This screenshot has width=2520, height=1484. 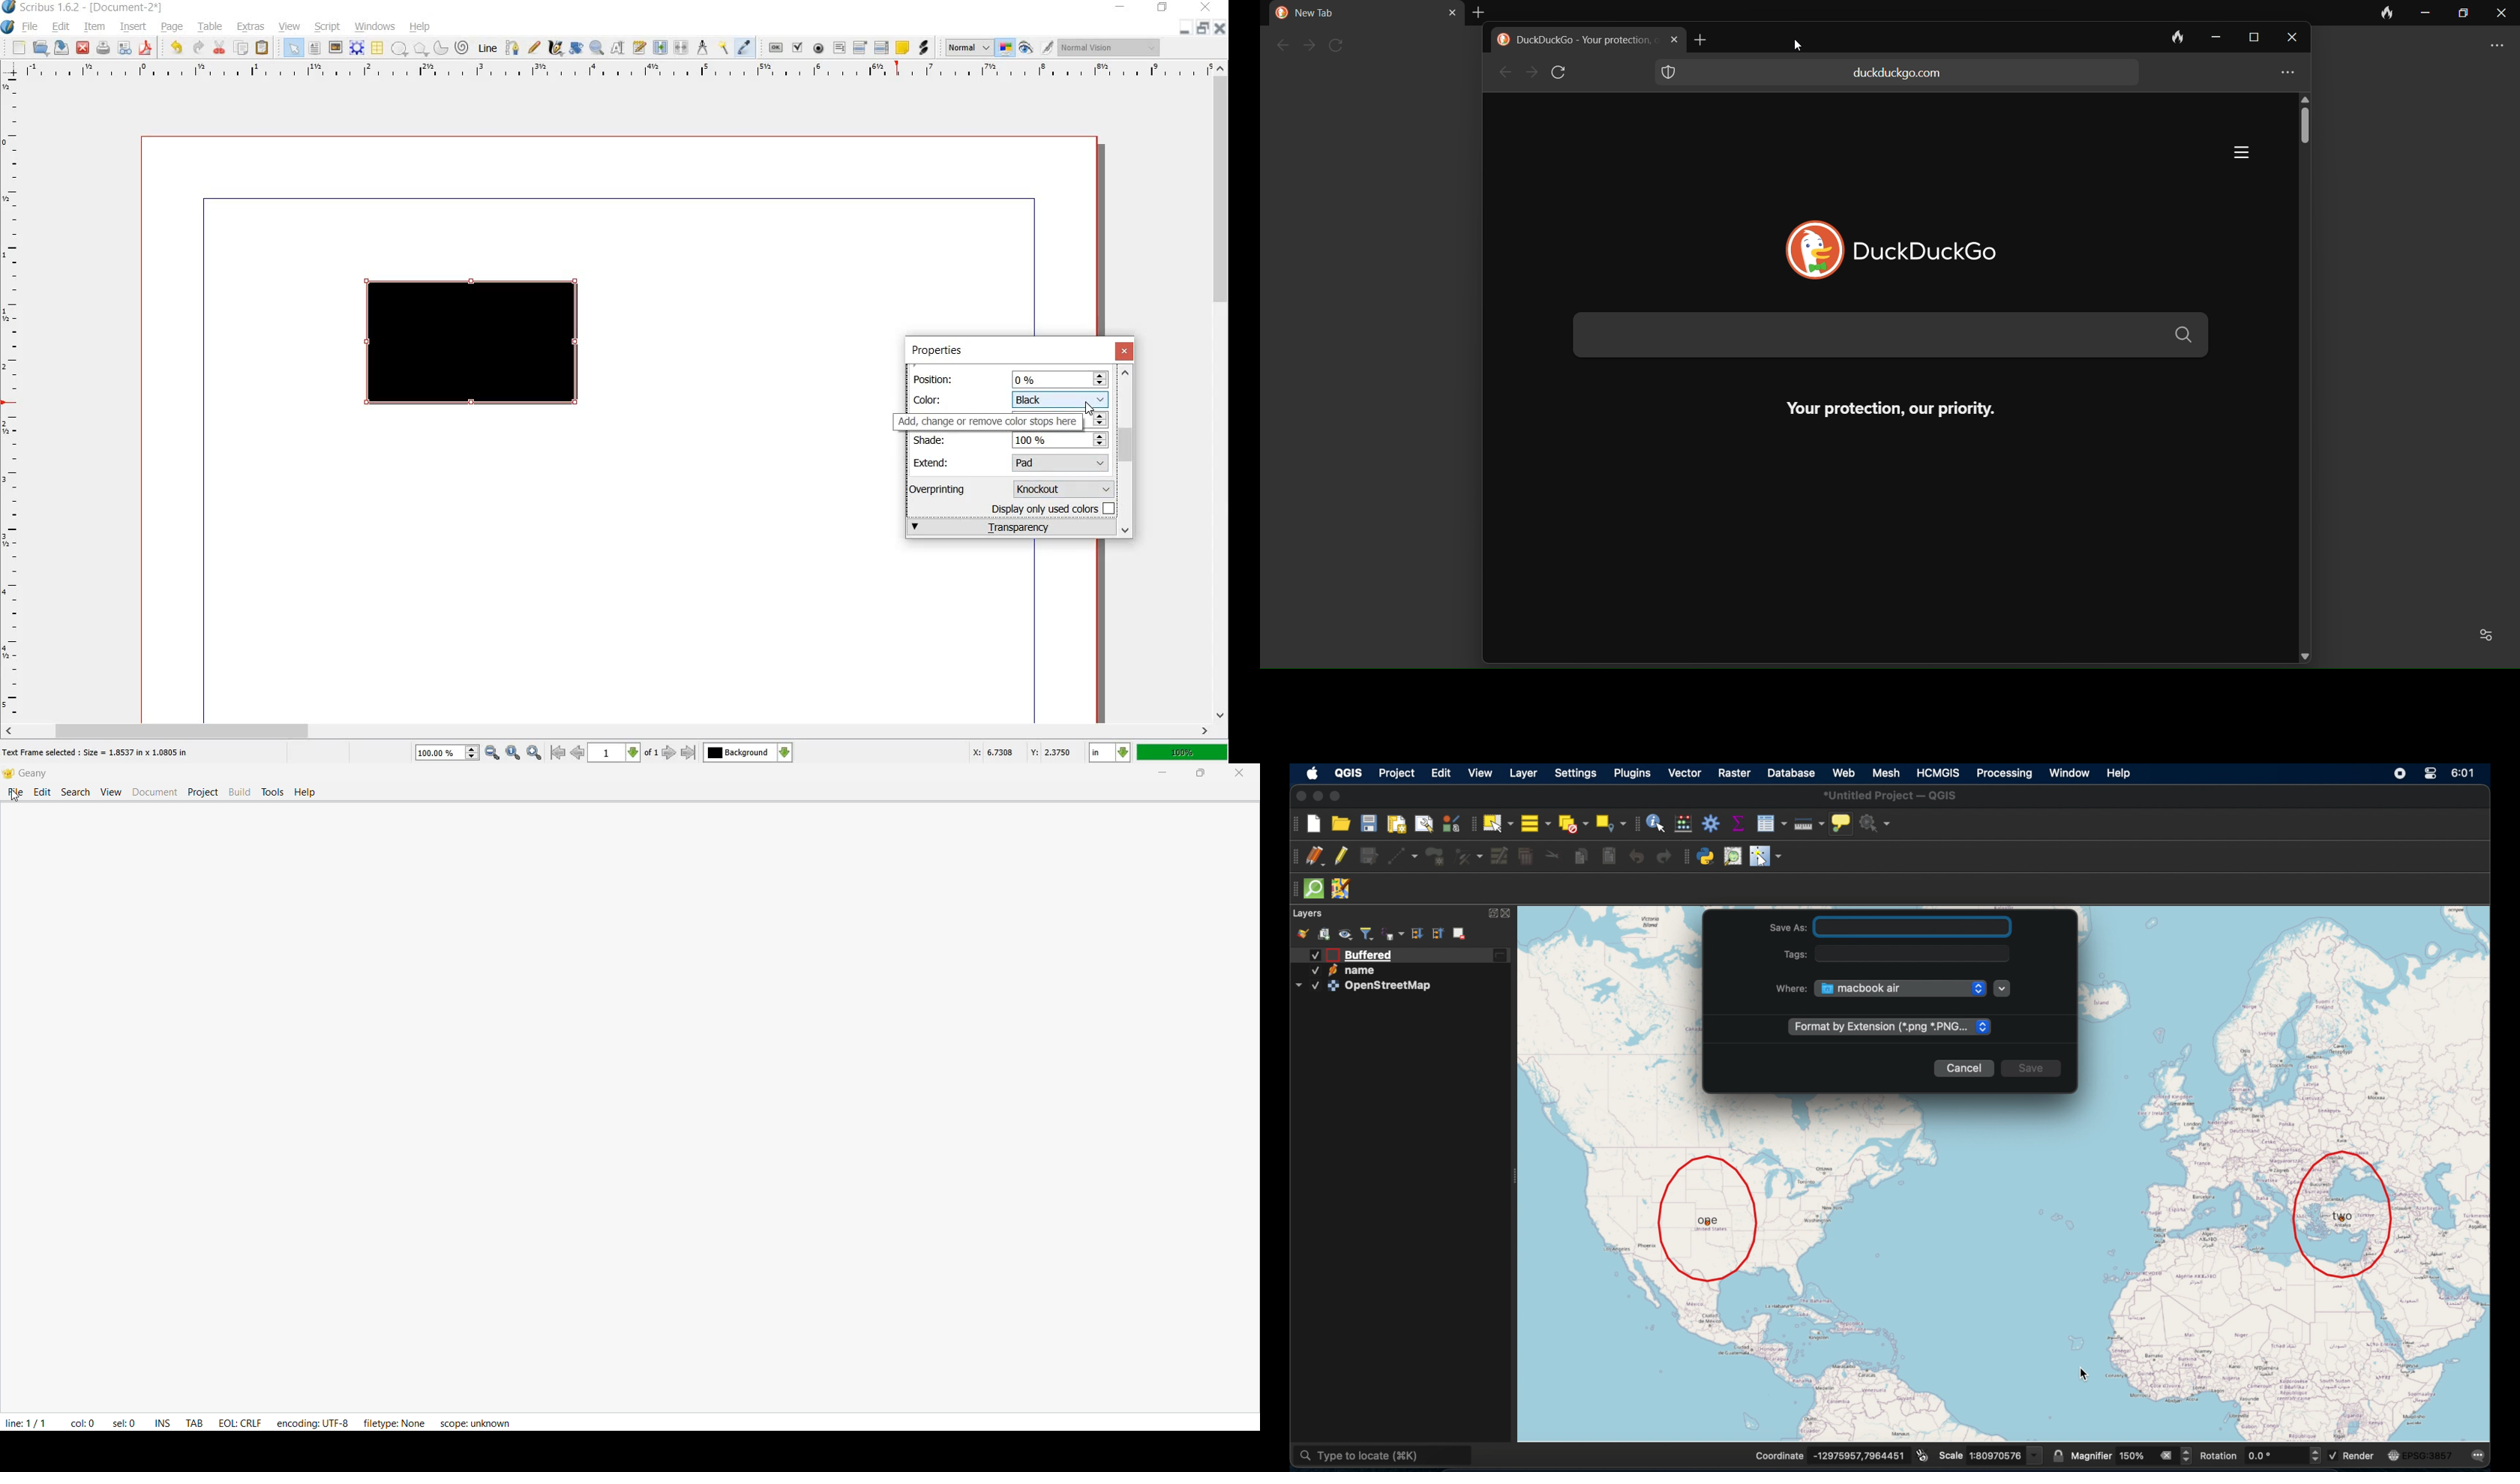 What do you see at coordinates (275, 790) in the screenshot?
I see `Tools` at bounding box center [275, 790].